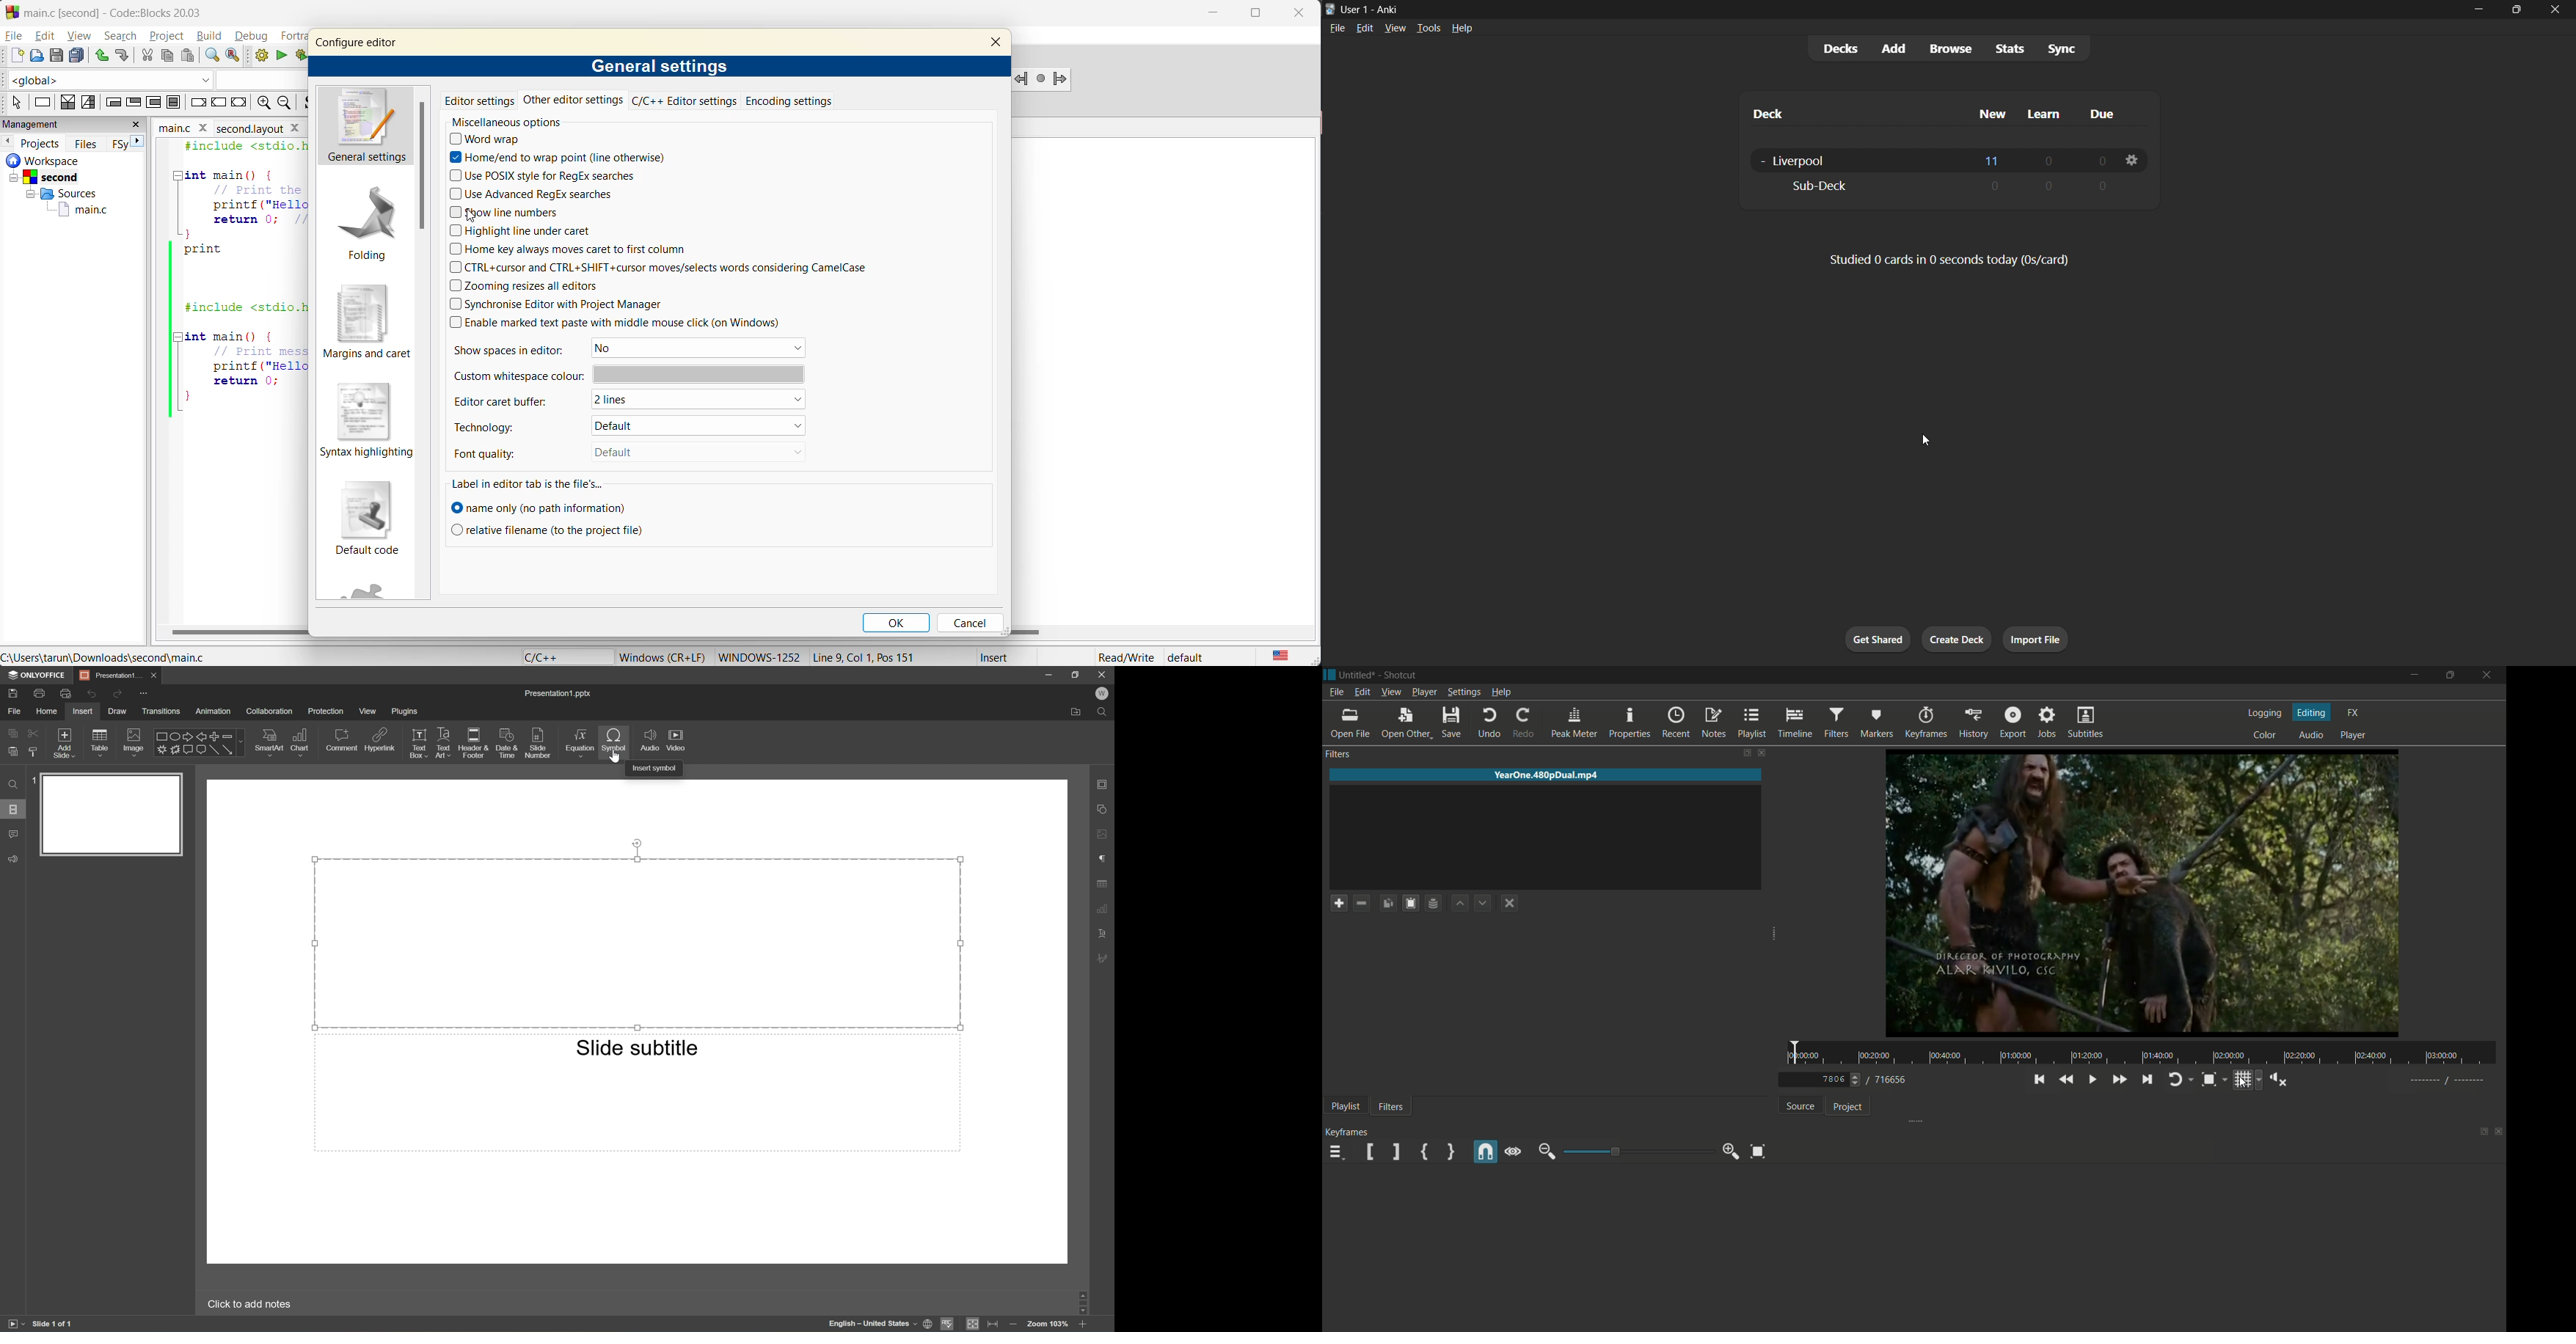 The image size is (2576, 1344). Describe the element at coordinates (255, 37) in the screenshot. I see `debug` at that location.